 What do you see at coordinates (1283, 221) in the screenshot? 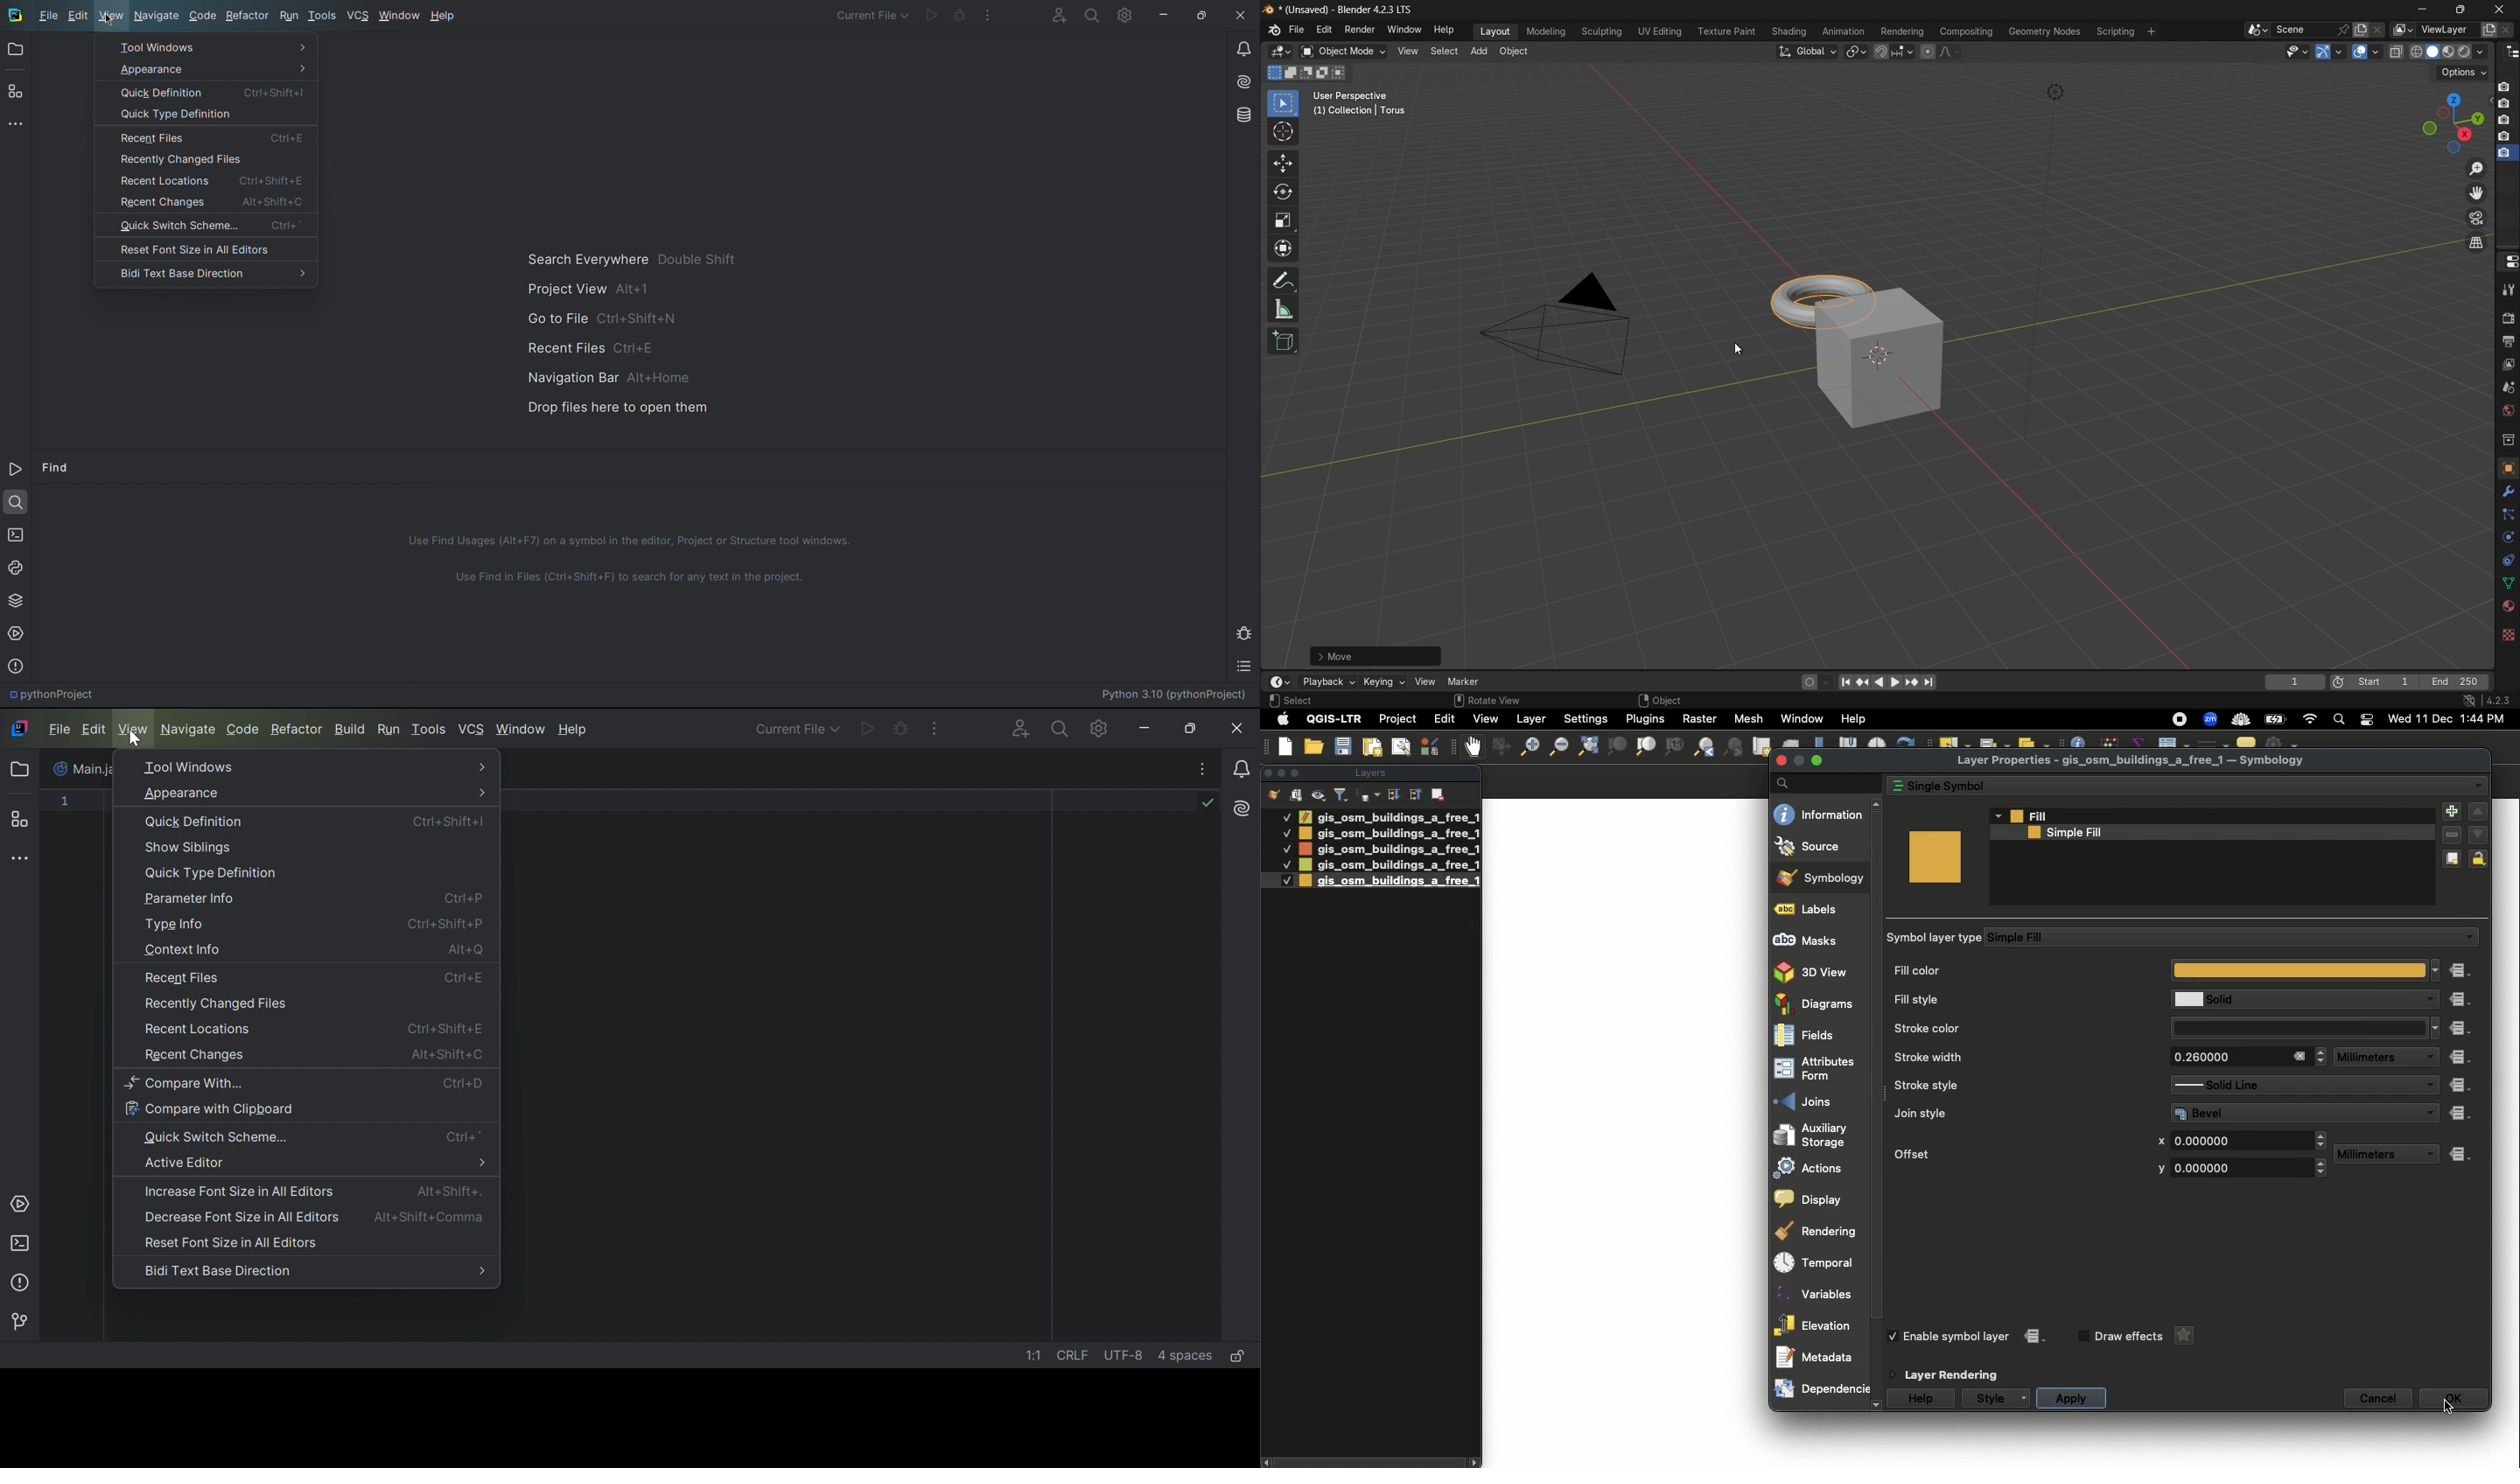
I see `scale` at bounding box center [1283, 221].